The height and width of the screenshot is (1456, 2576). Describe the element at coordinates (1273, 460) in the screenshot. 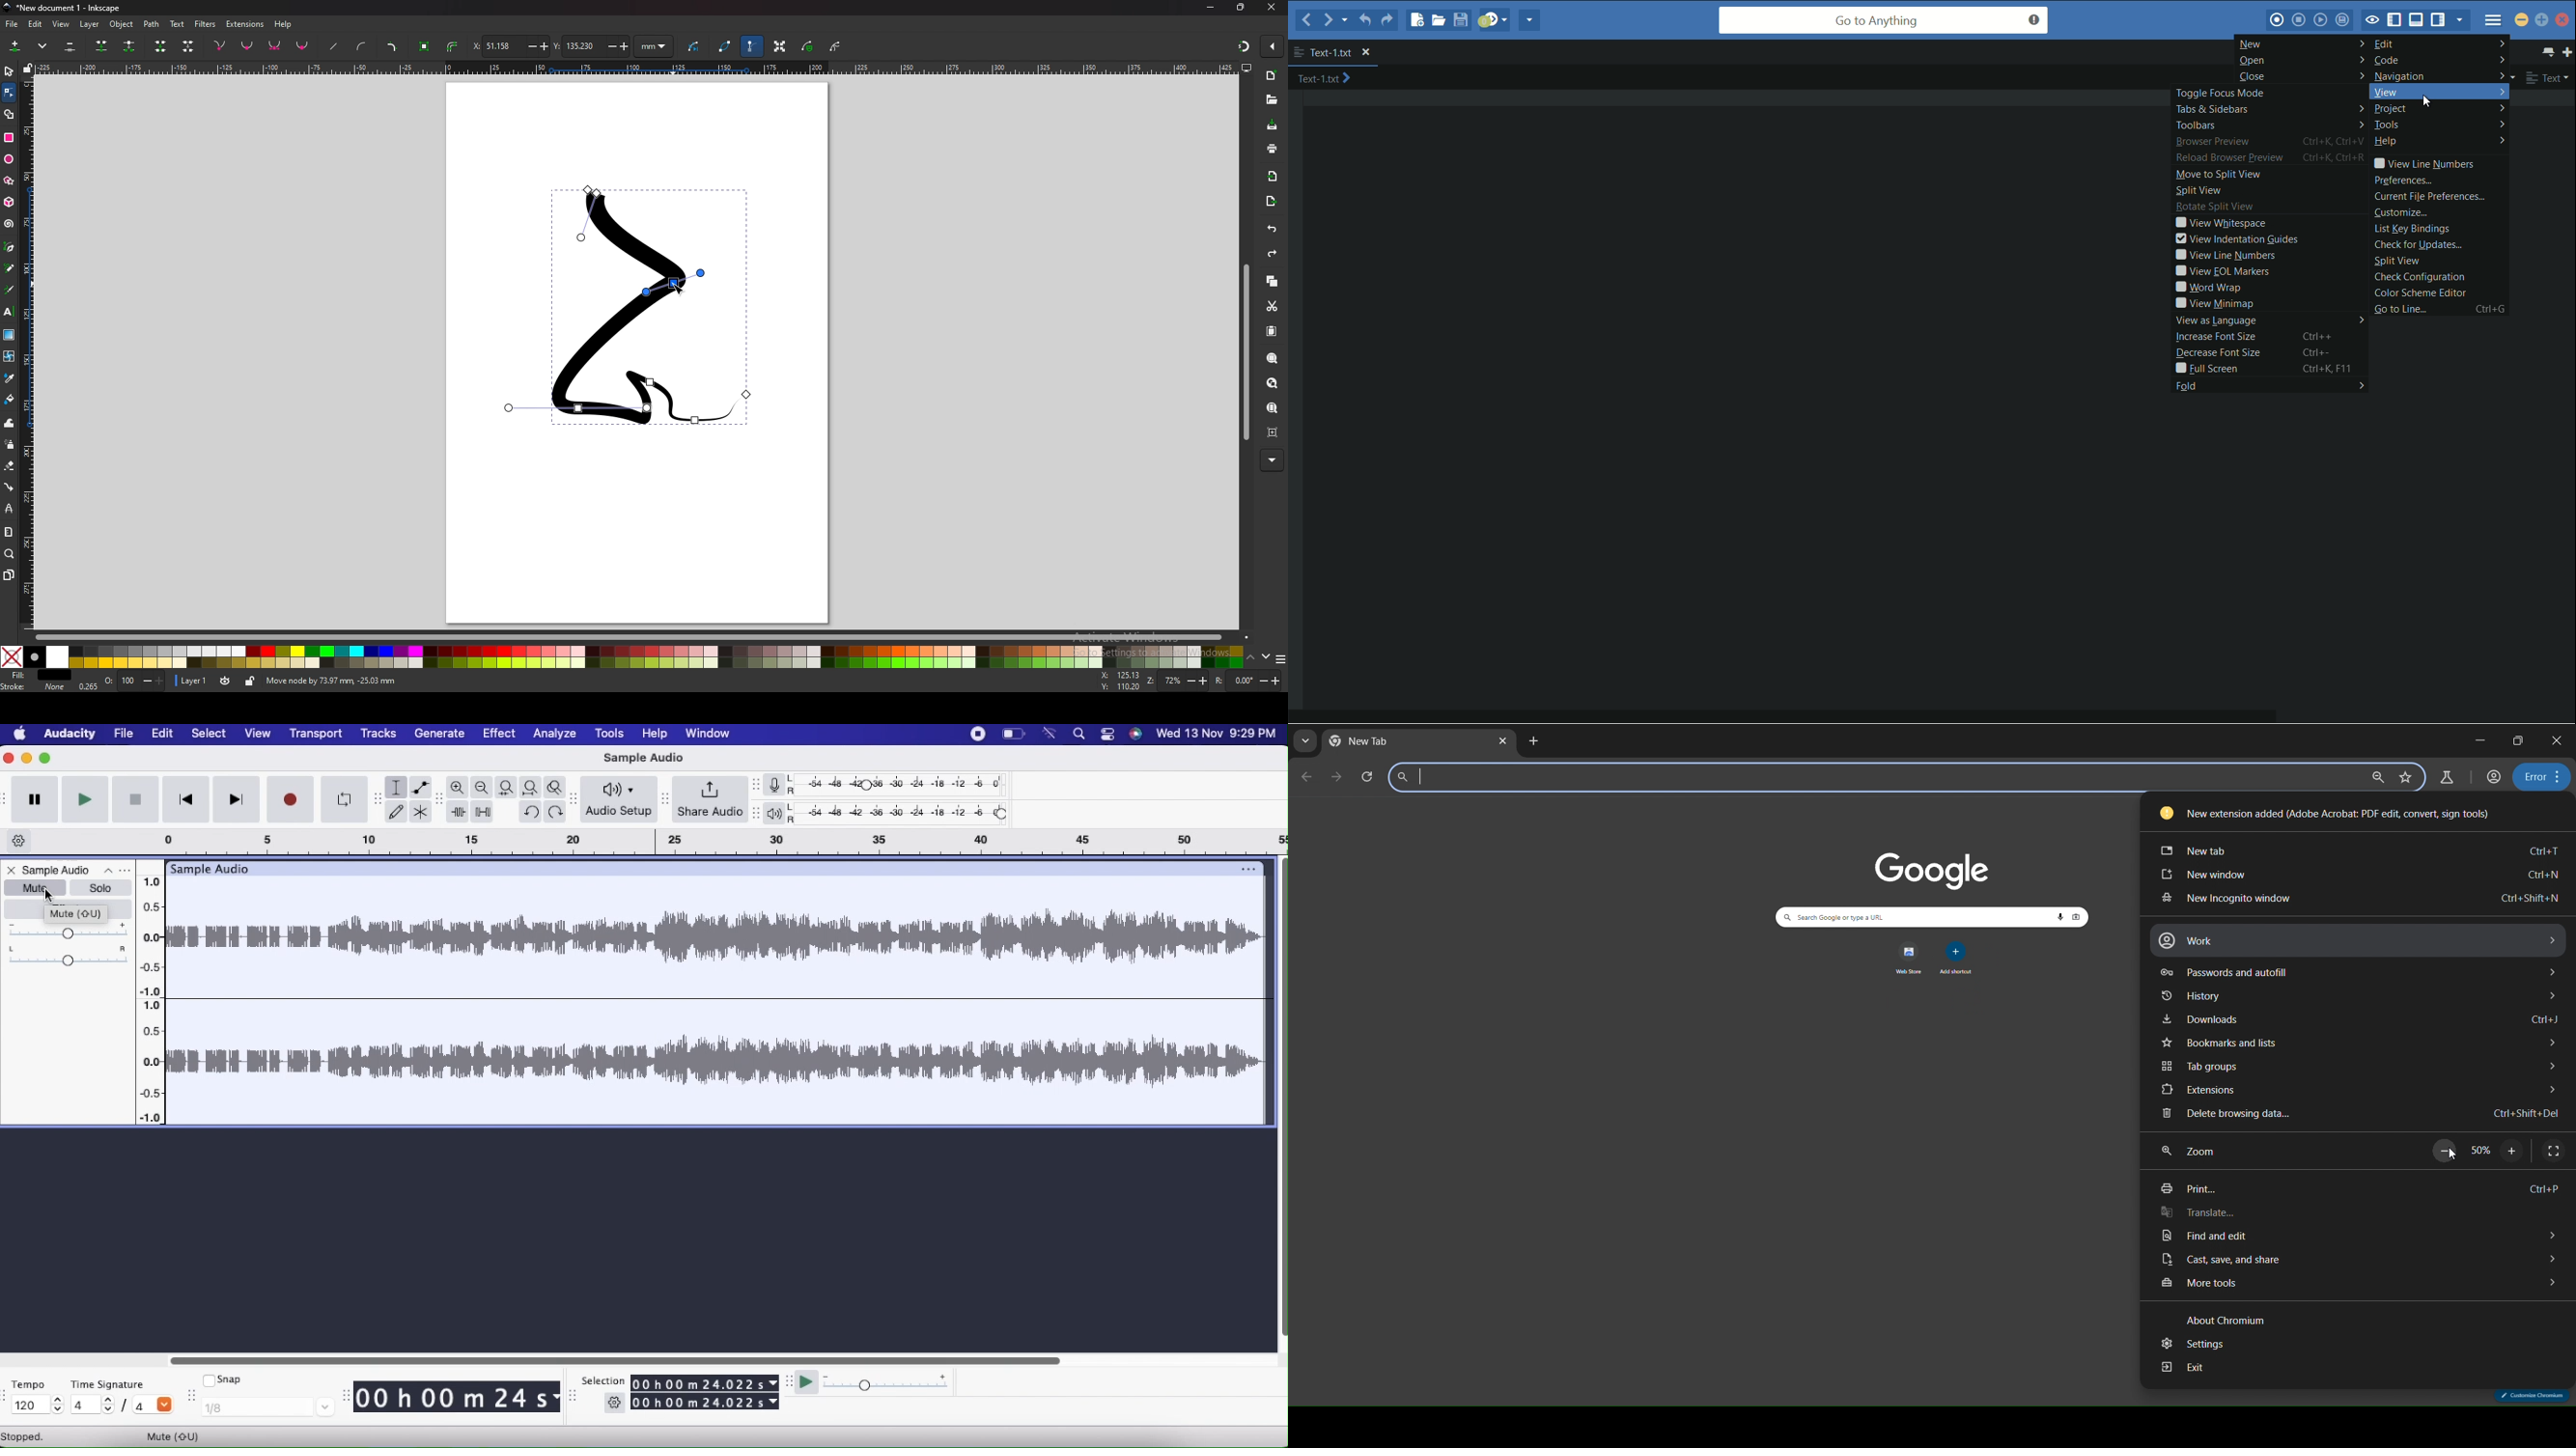

I see `` at that location.